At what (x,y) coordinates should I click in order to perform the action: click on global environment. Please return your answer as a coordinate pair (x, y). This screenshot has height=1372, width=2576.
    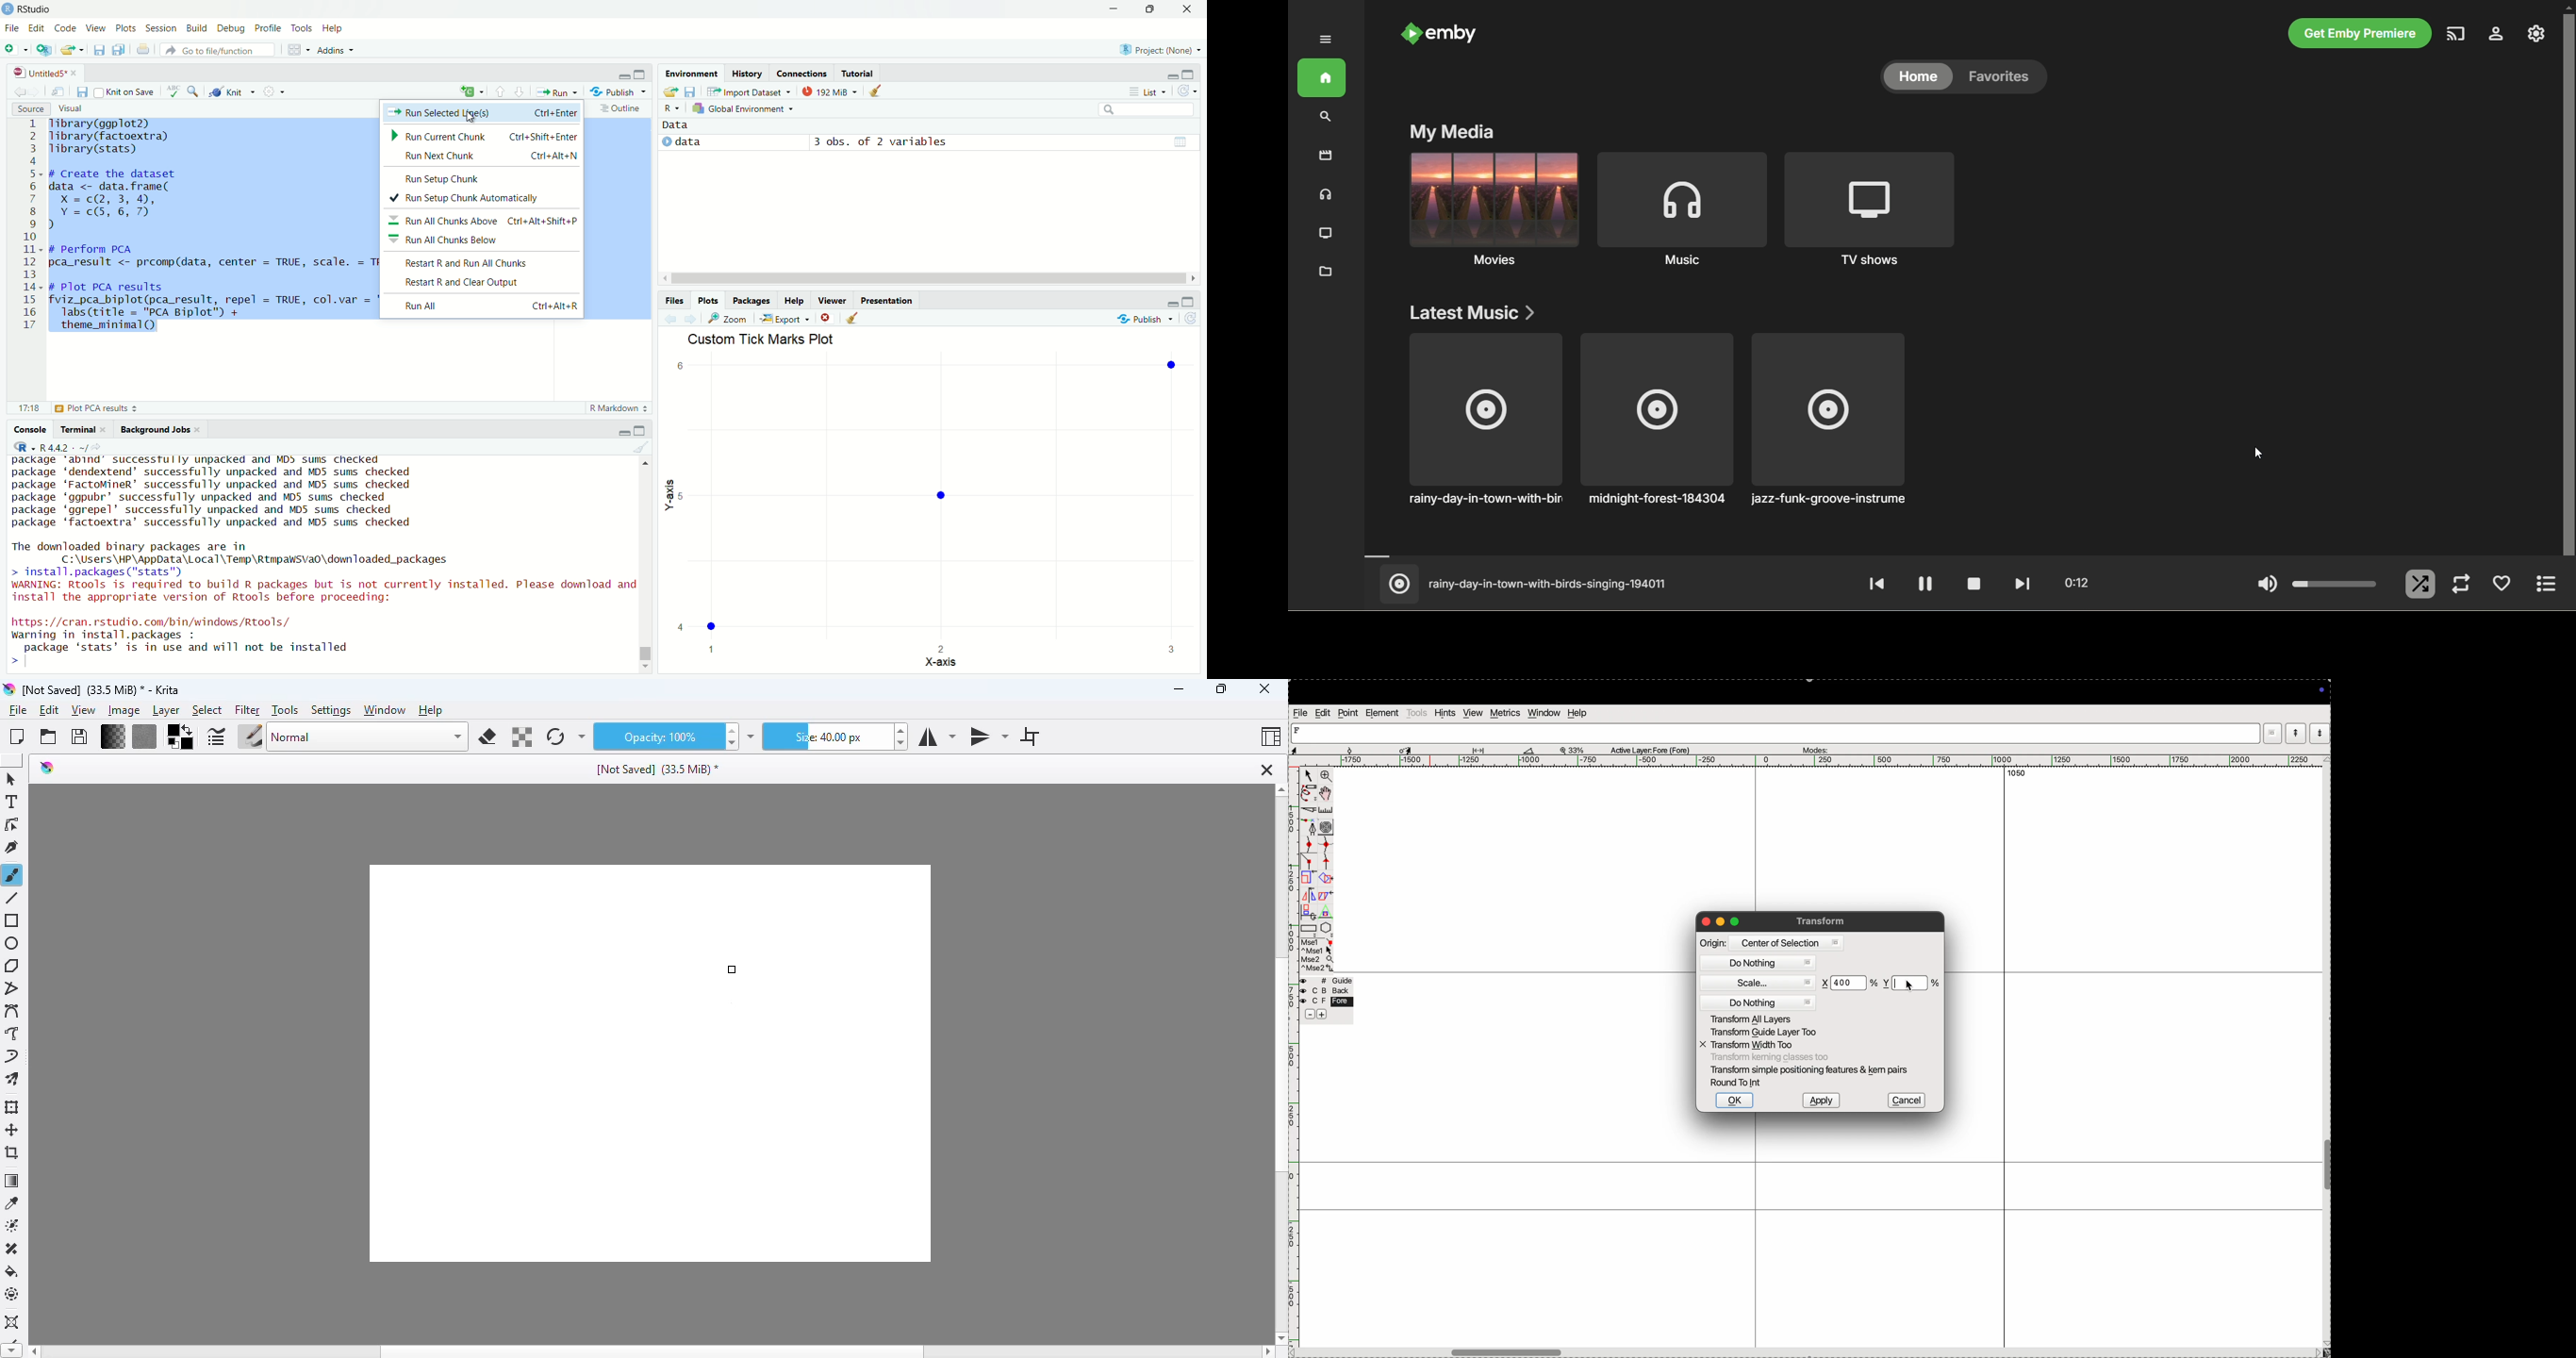
    Looking at the image, I should click on (746, 109).